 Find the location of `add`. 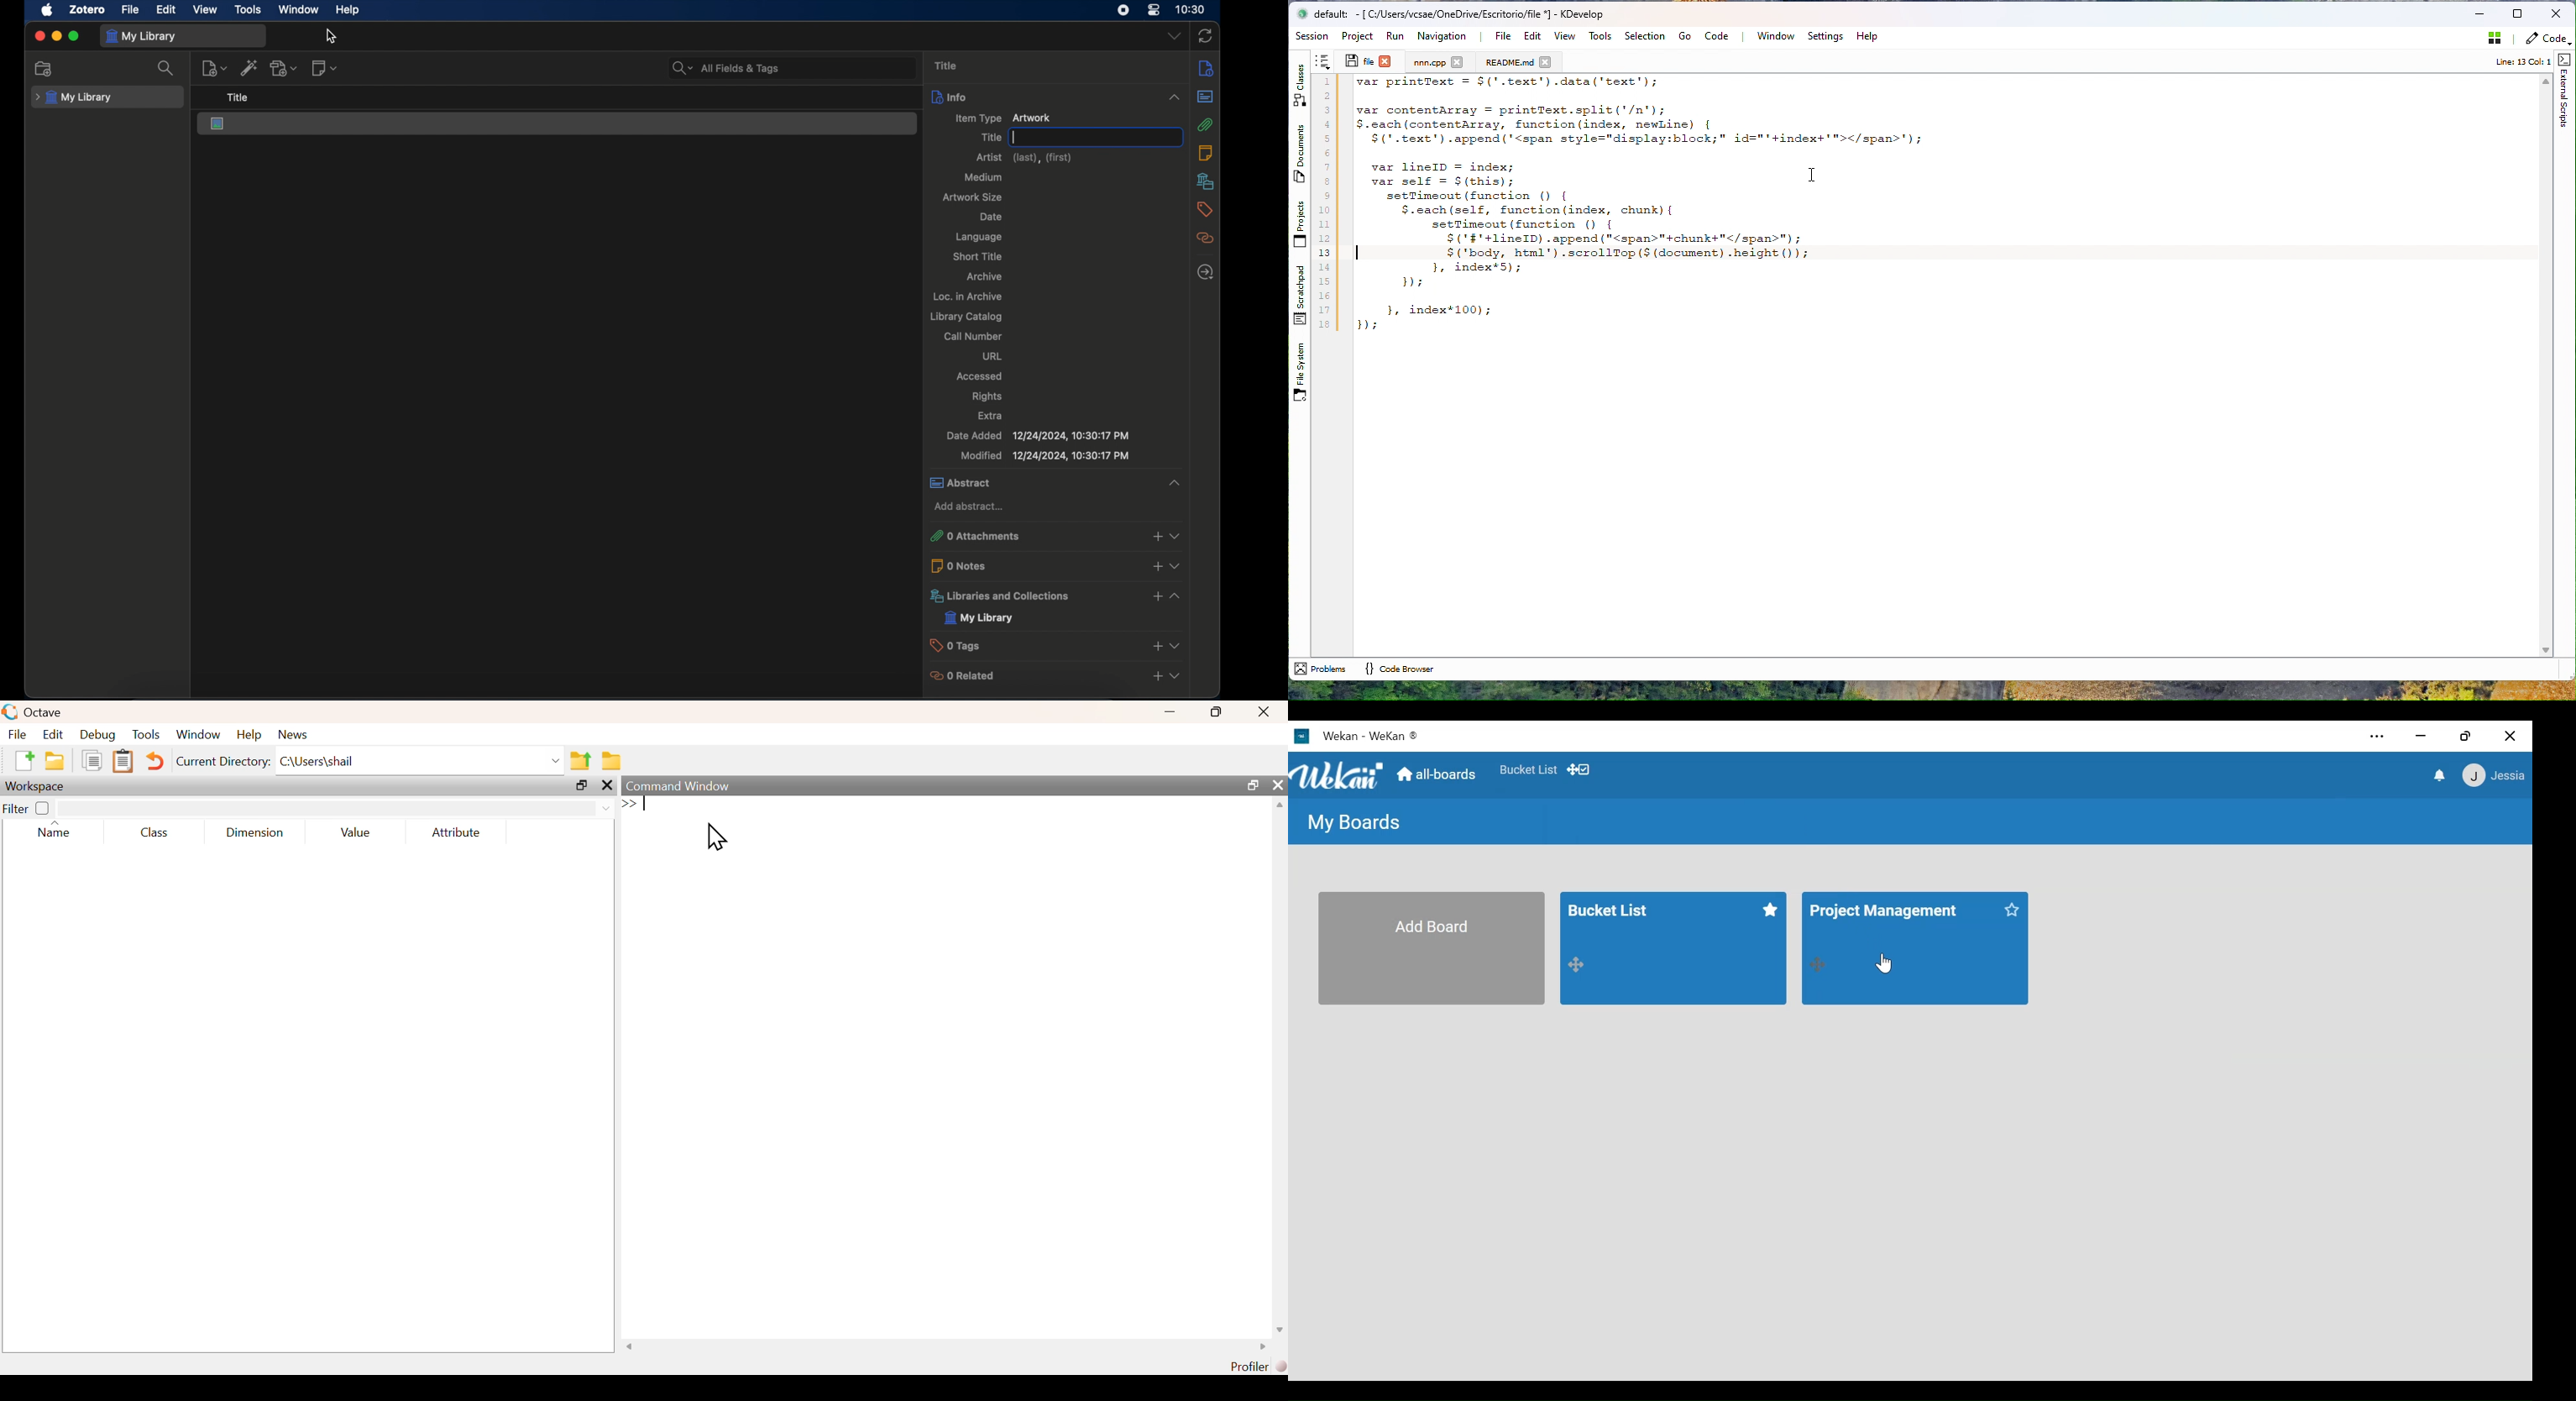

add is located at coordinates (1152, 597).